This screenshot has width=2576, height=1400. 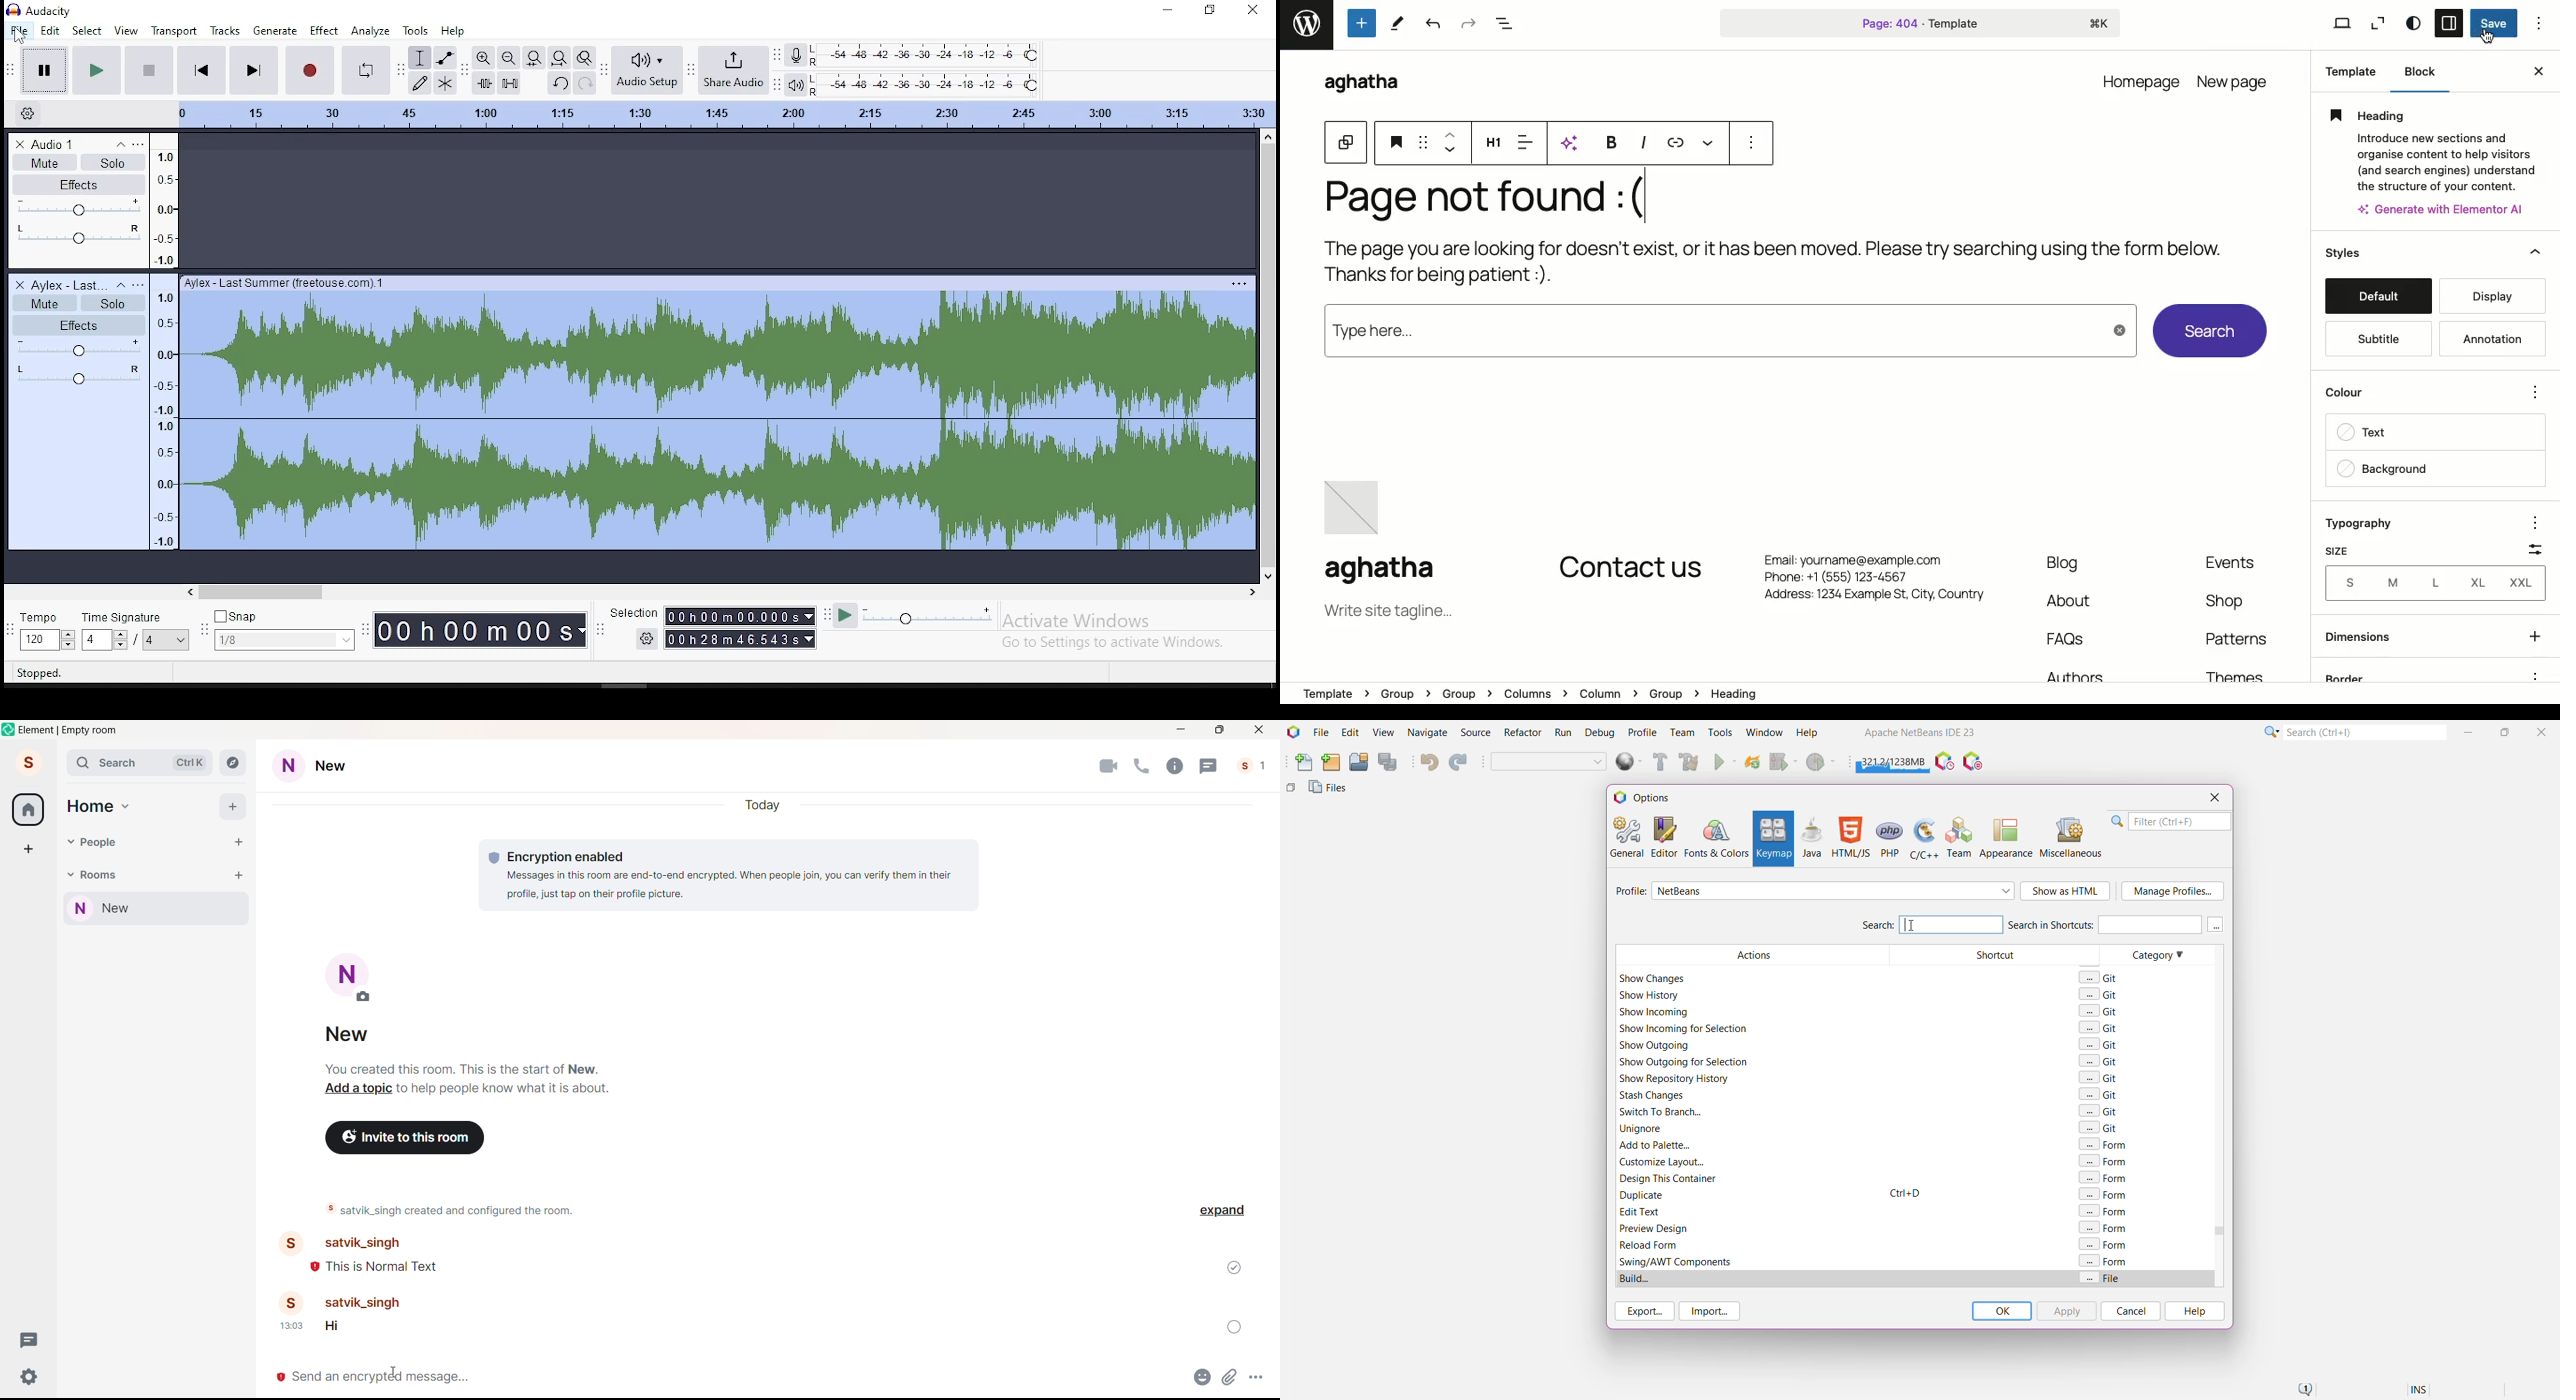 I want to click on Home drop down, so click(x=127, y=805).